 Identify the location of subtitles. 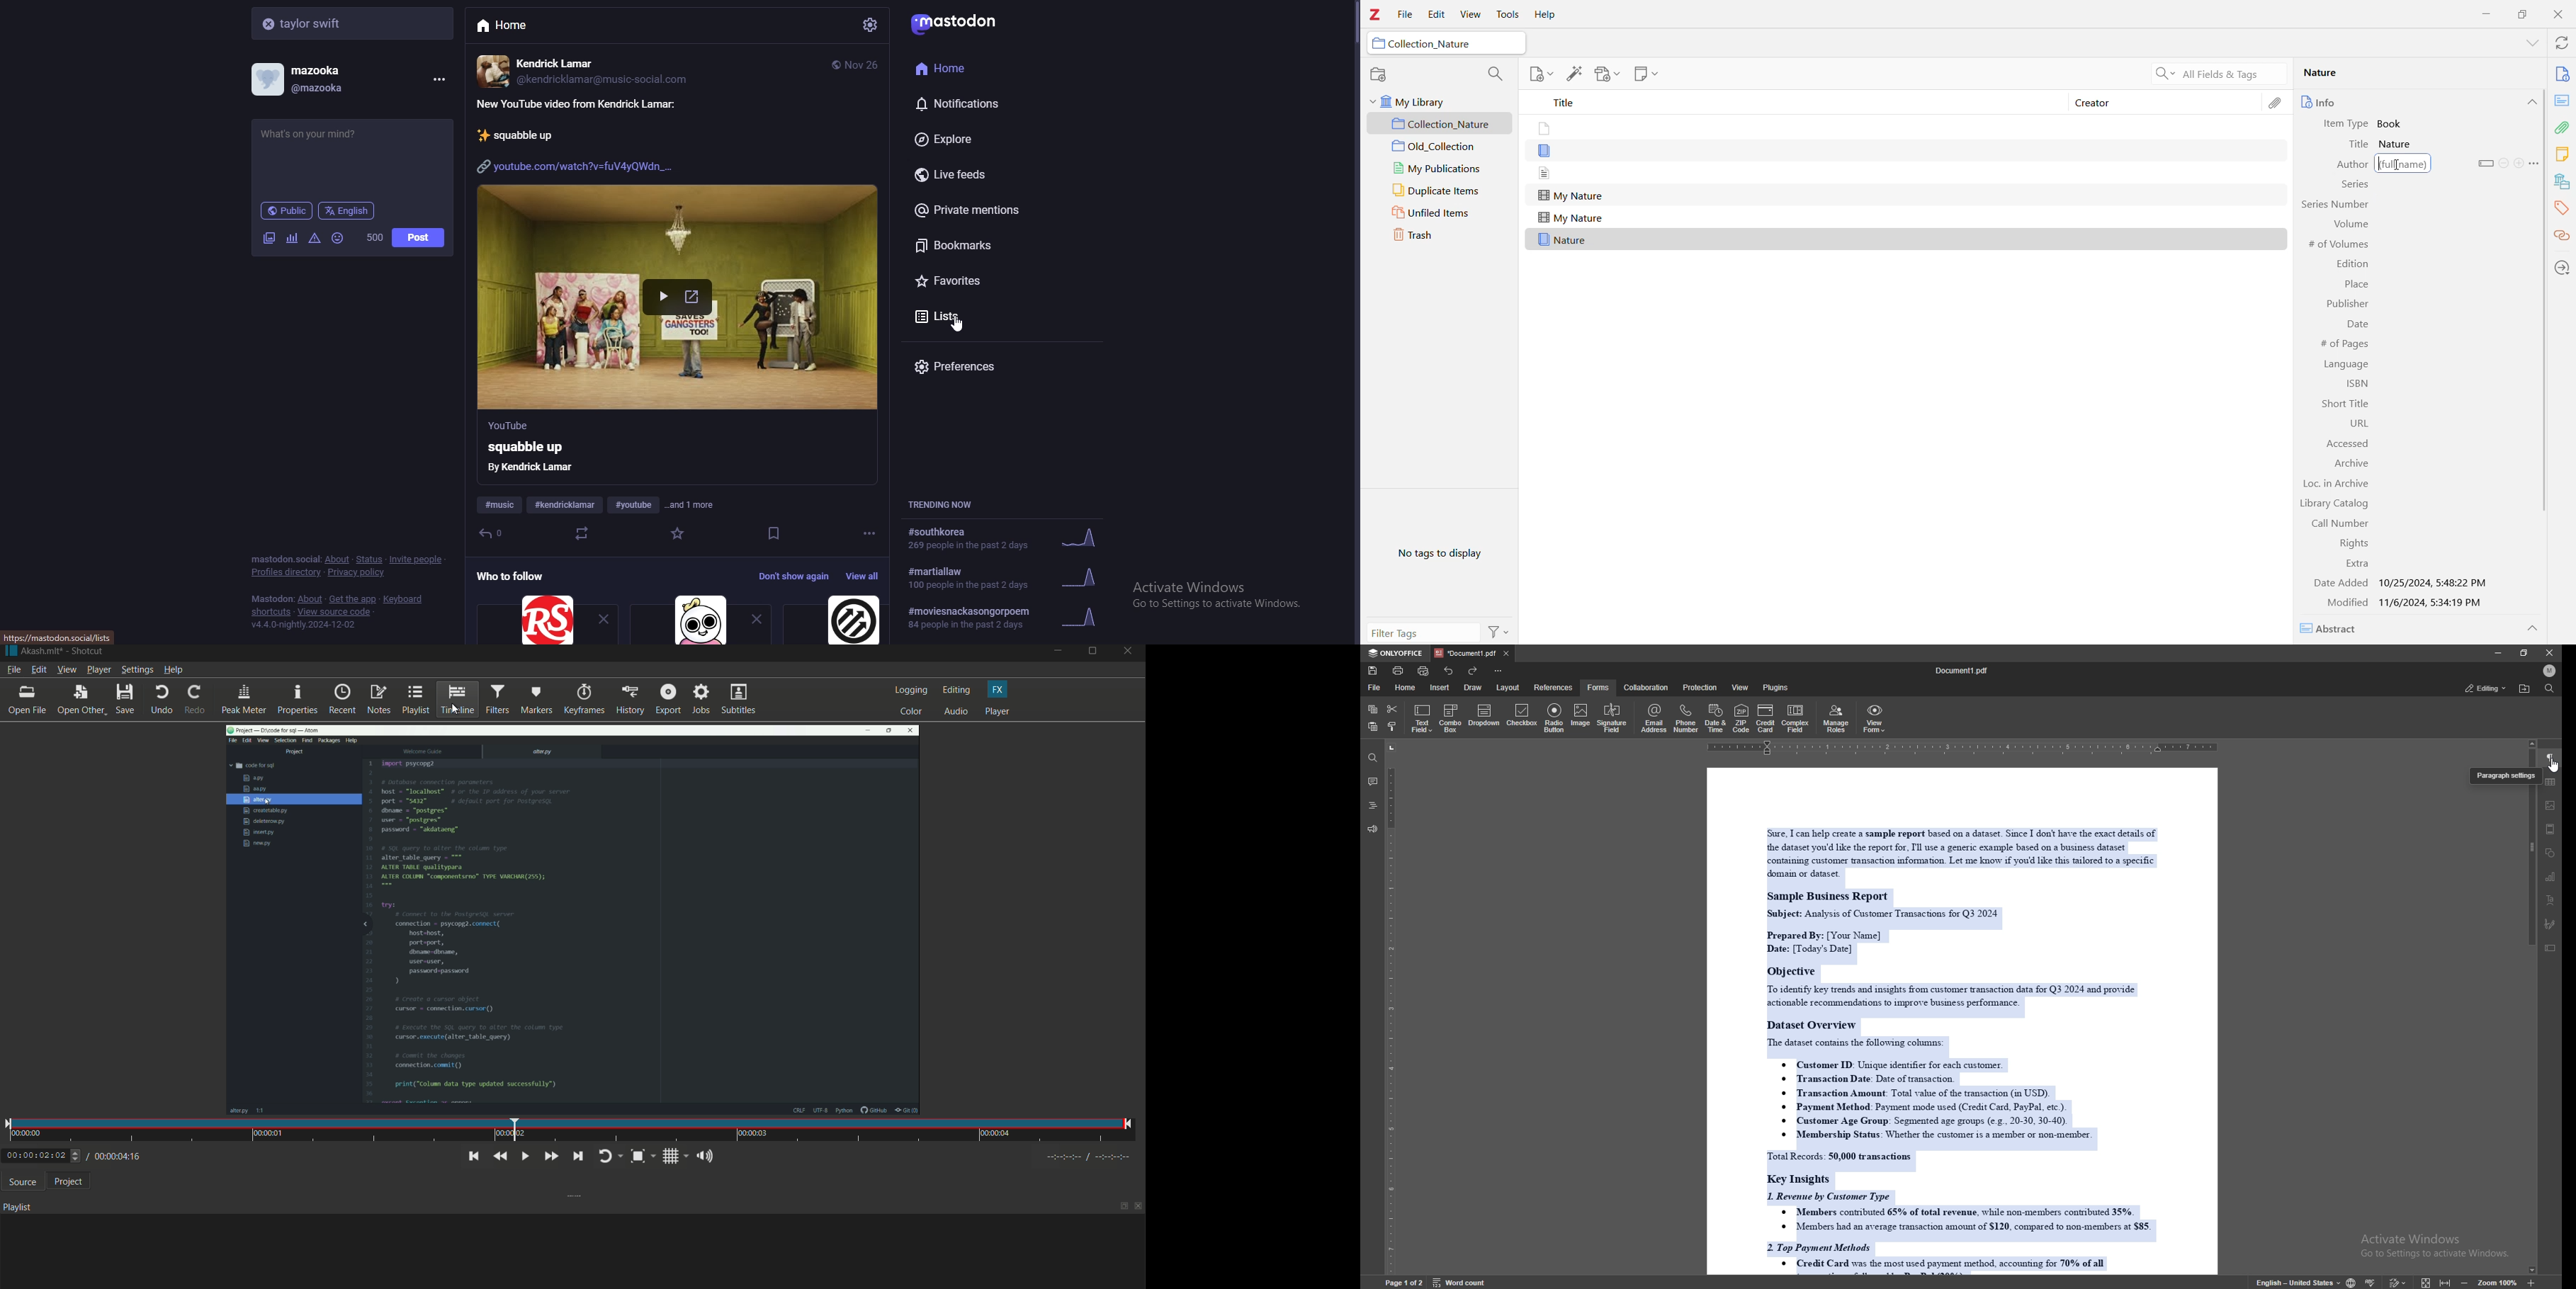
(740, 699).